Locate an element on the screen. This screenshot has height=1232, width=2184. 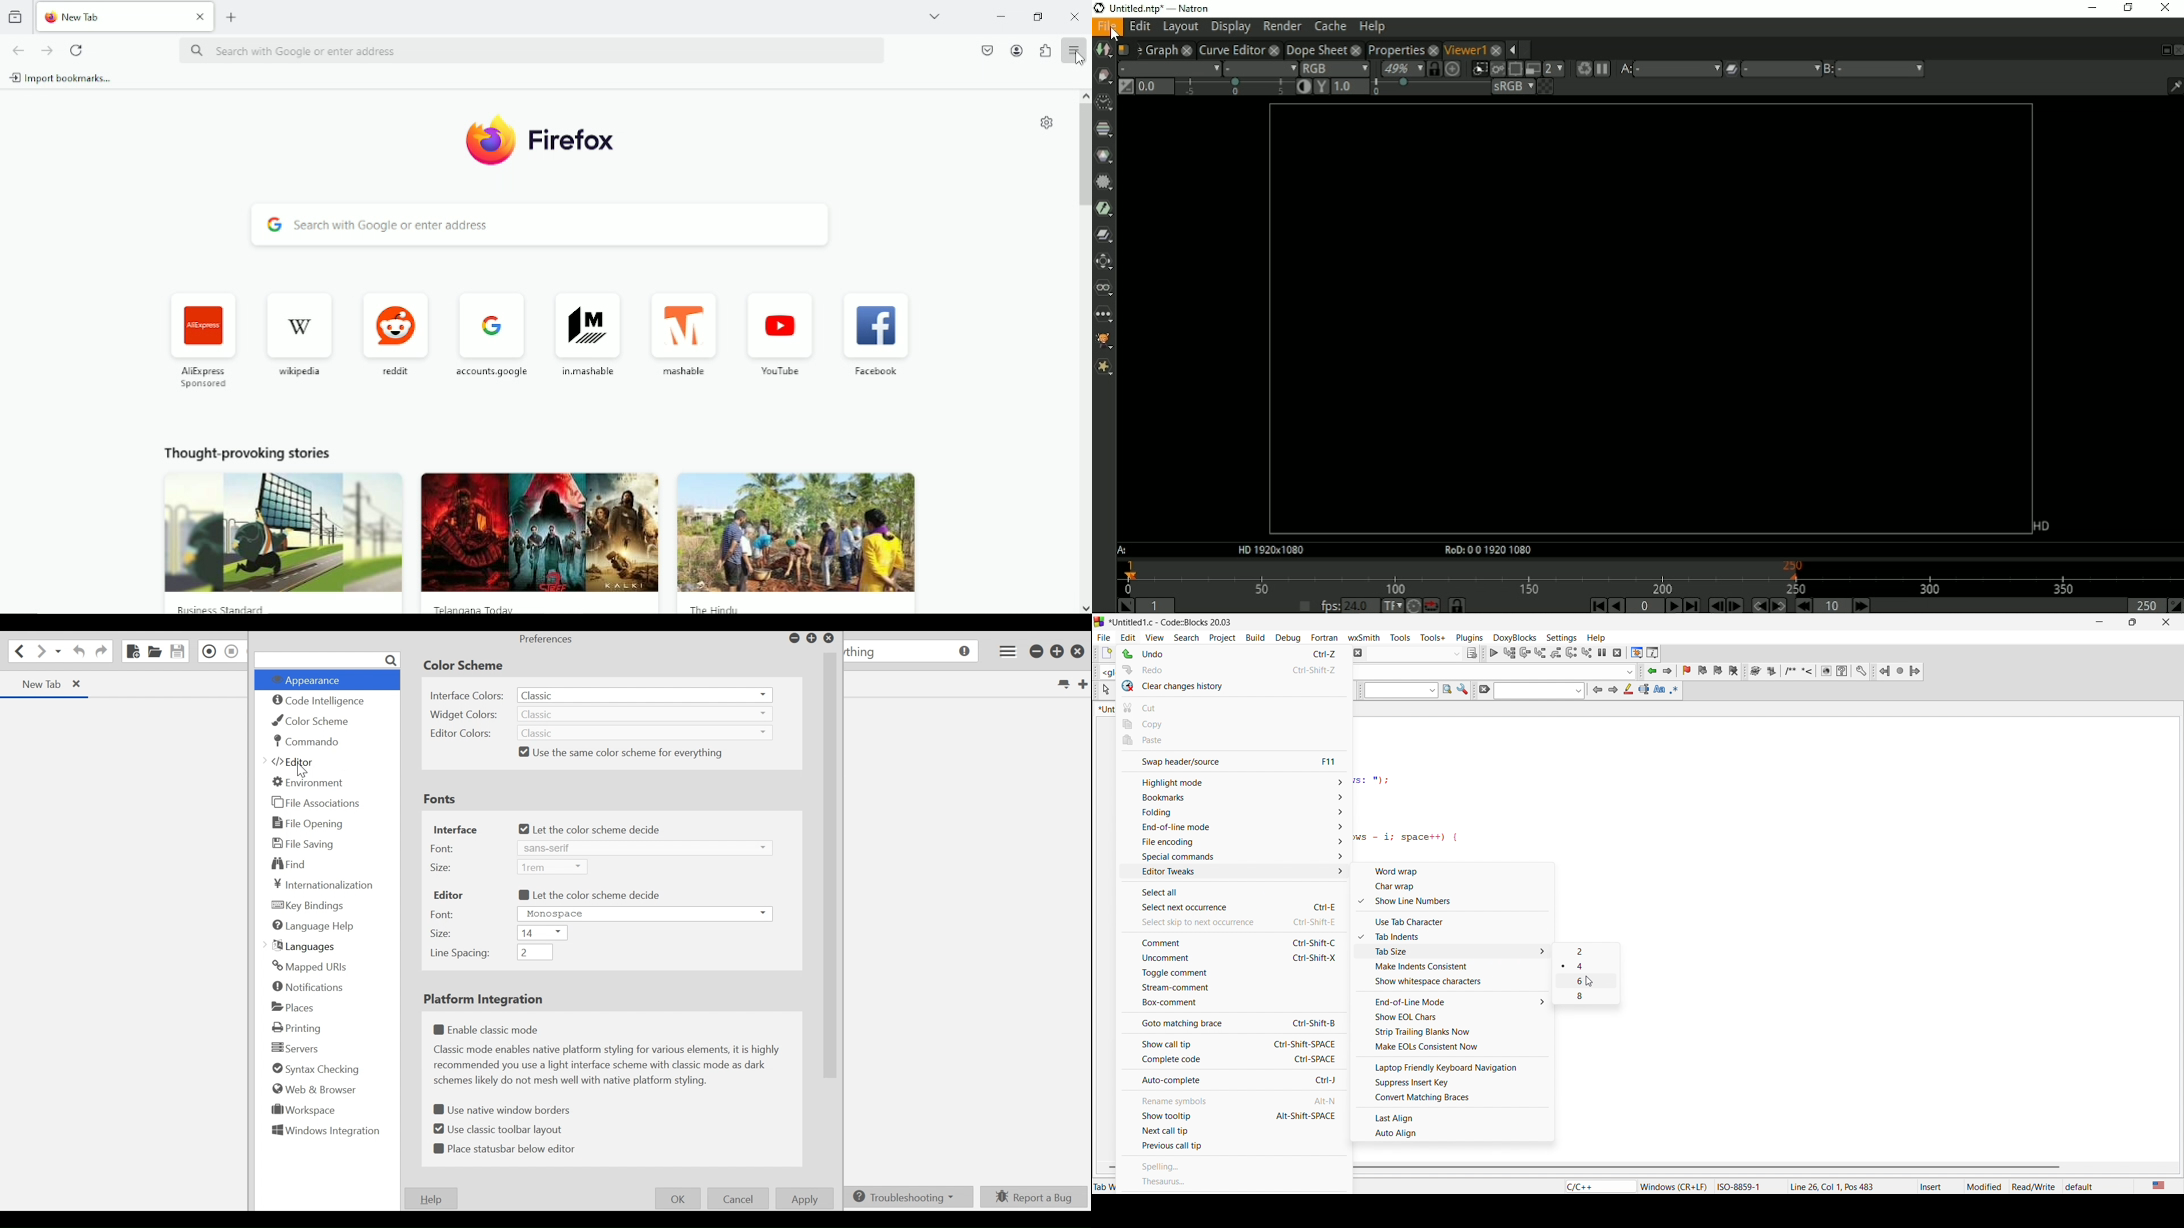
Thought provoking stories is located at coordinates (802, 529).